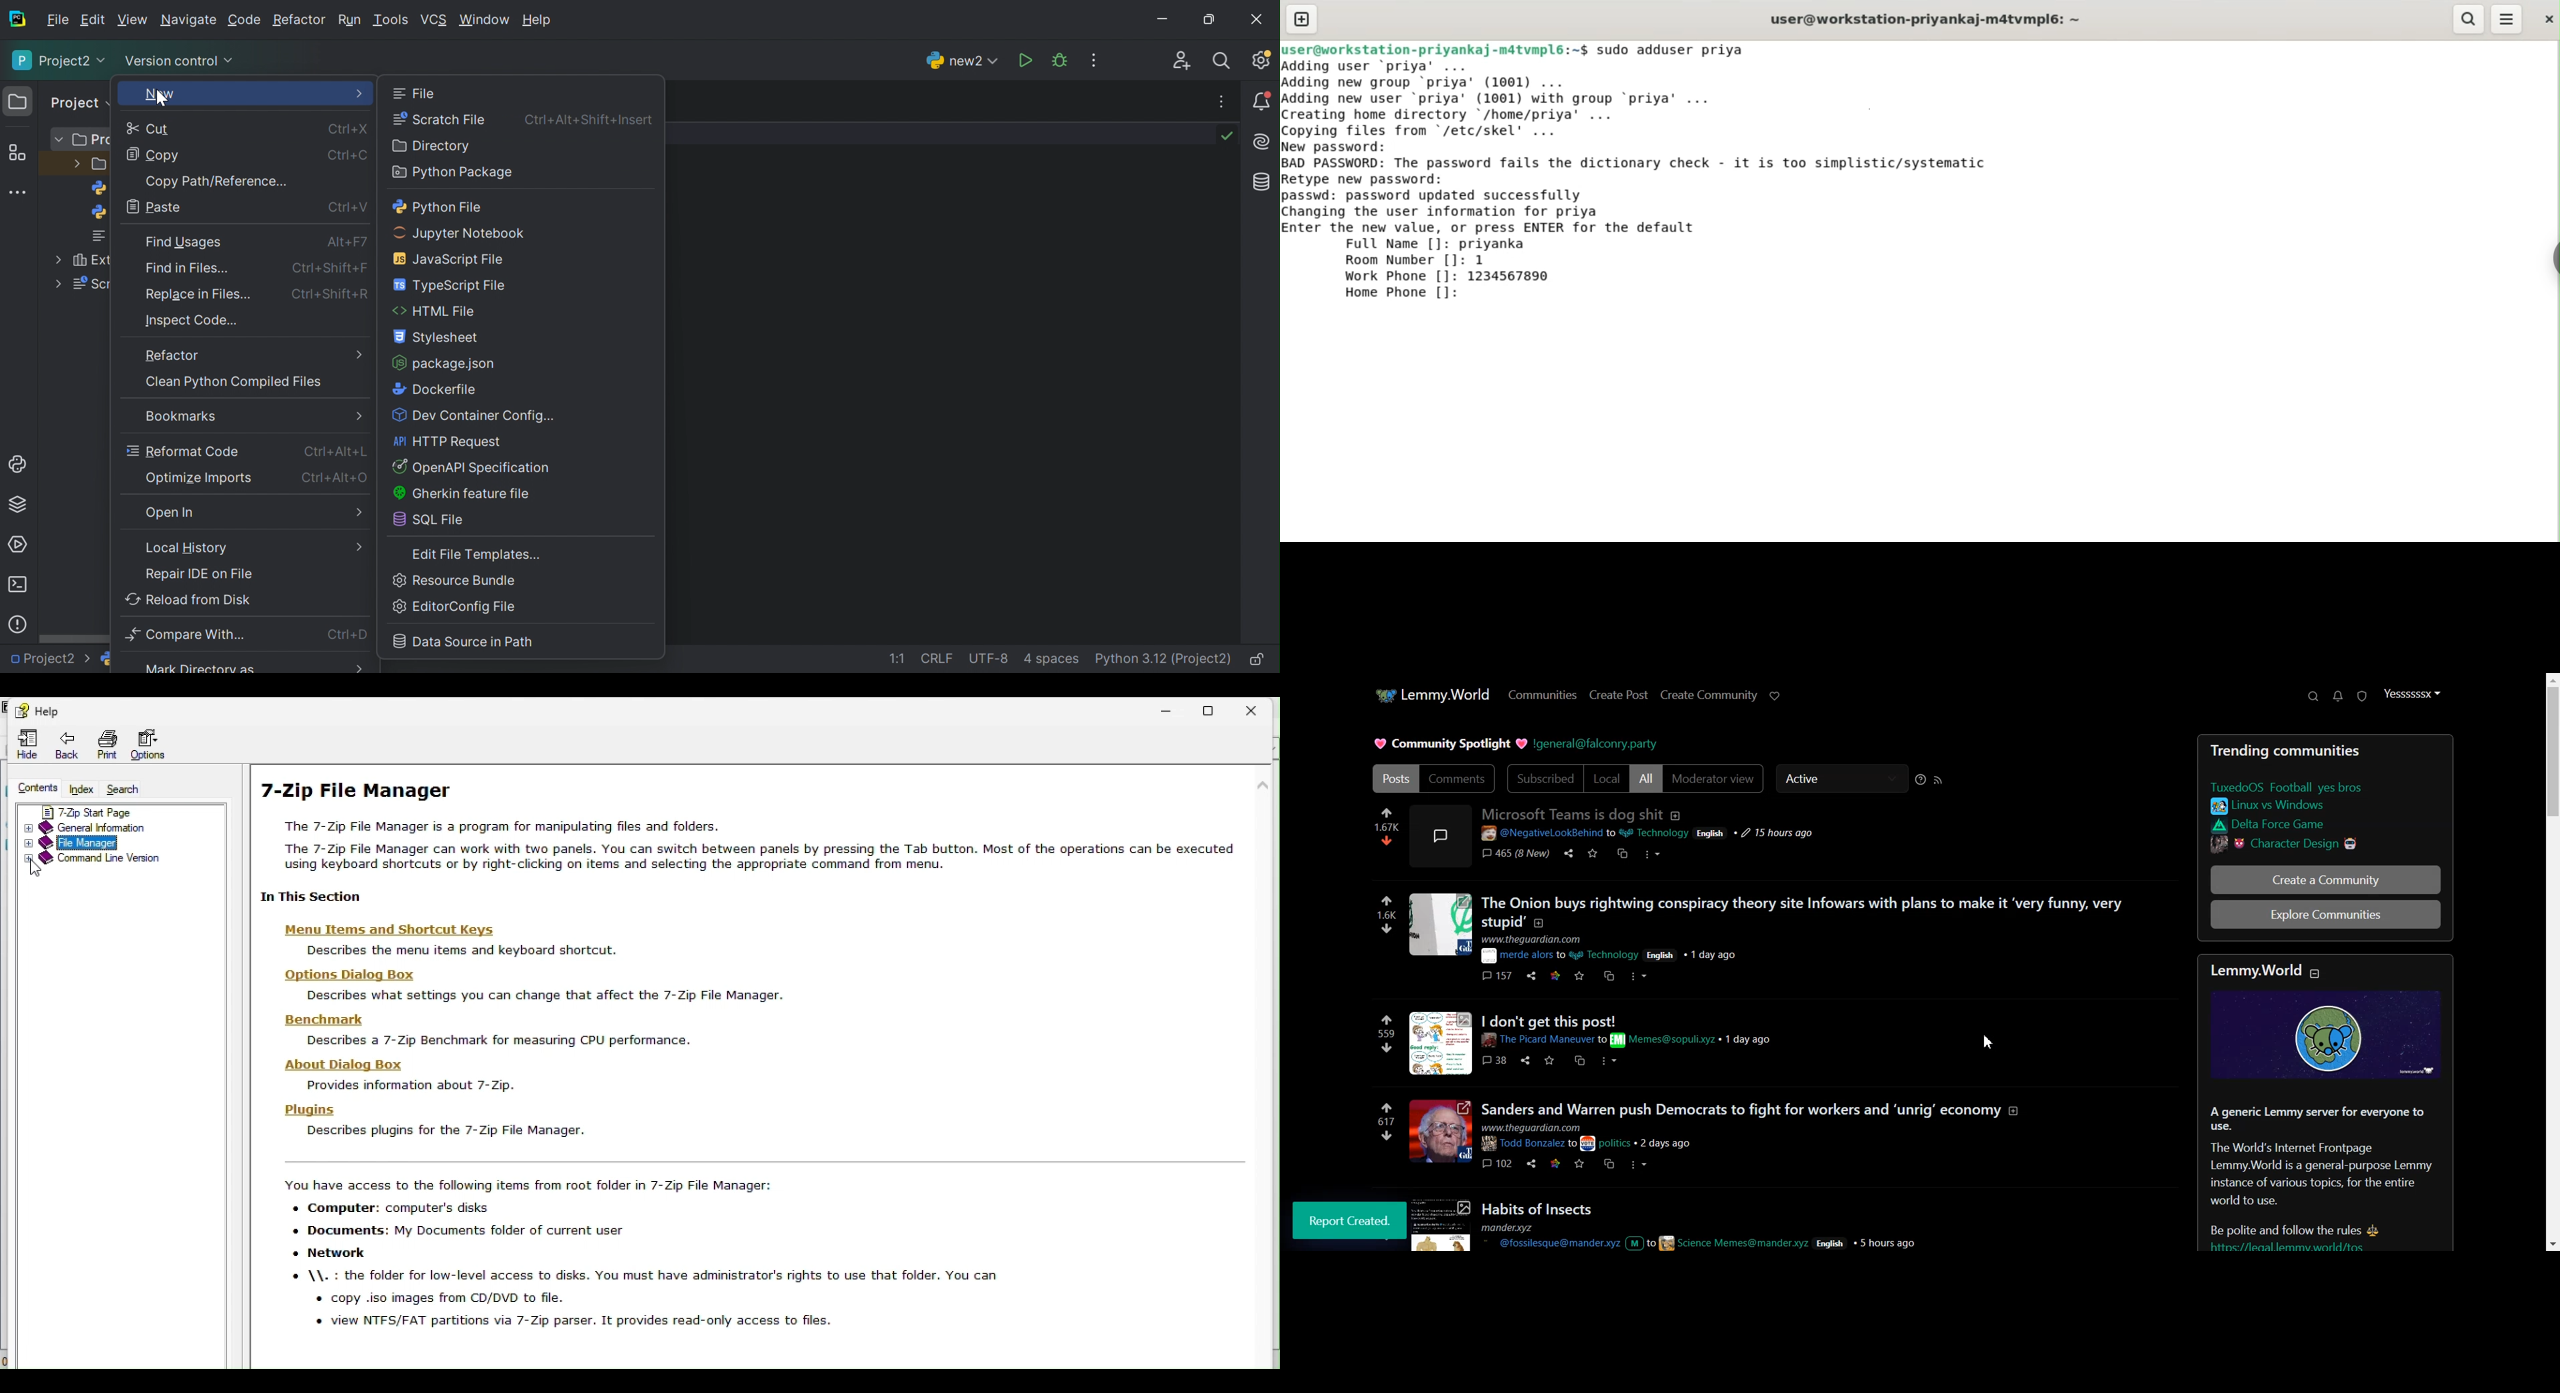 This screenshot has width=2576, height=1400. What do you see at coordinates (895, 659) in the screenshot?
I see `1:1` at bounding box center [895, 659].